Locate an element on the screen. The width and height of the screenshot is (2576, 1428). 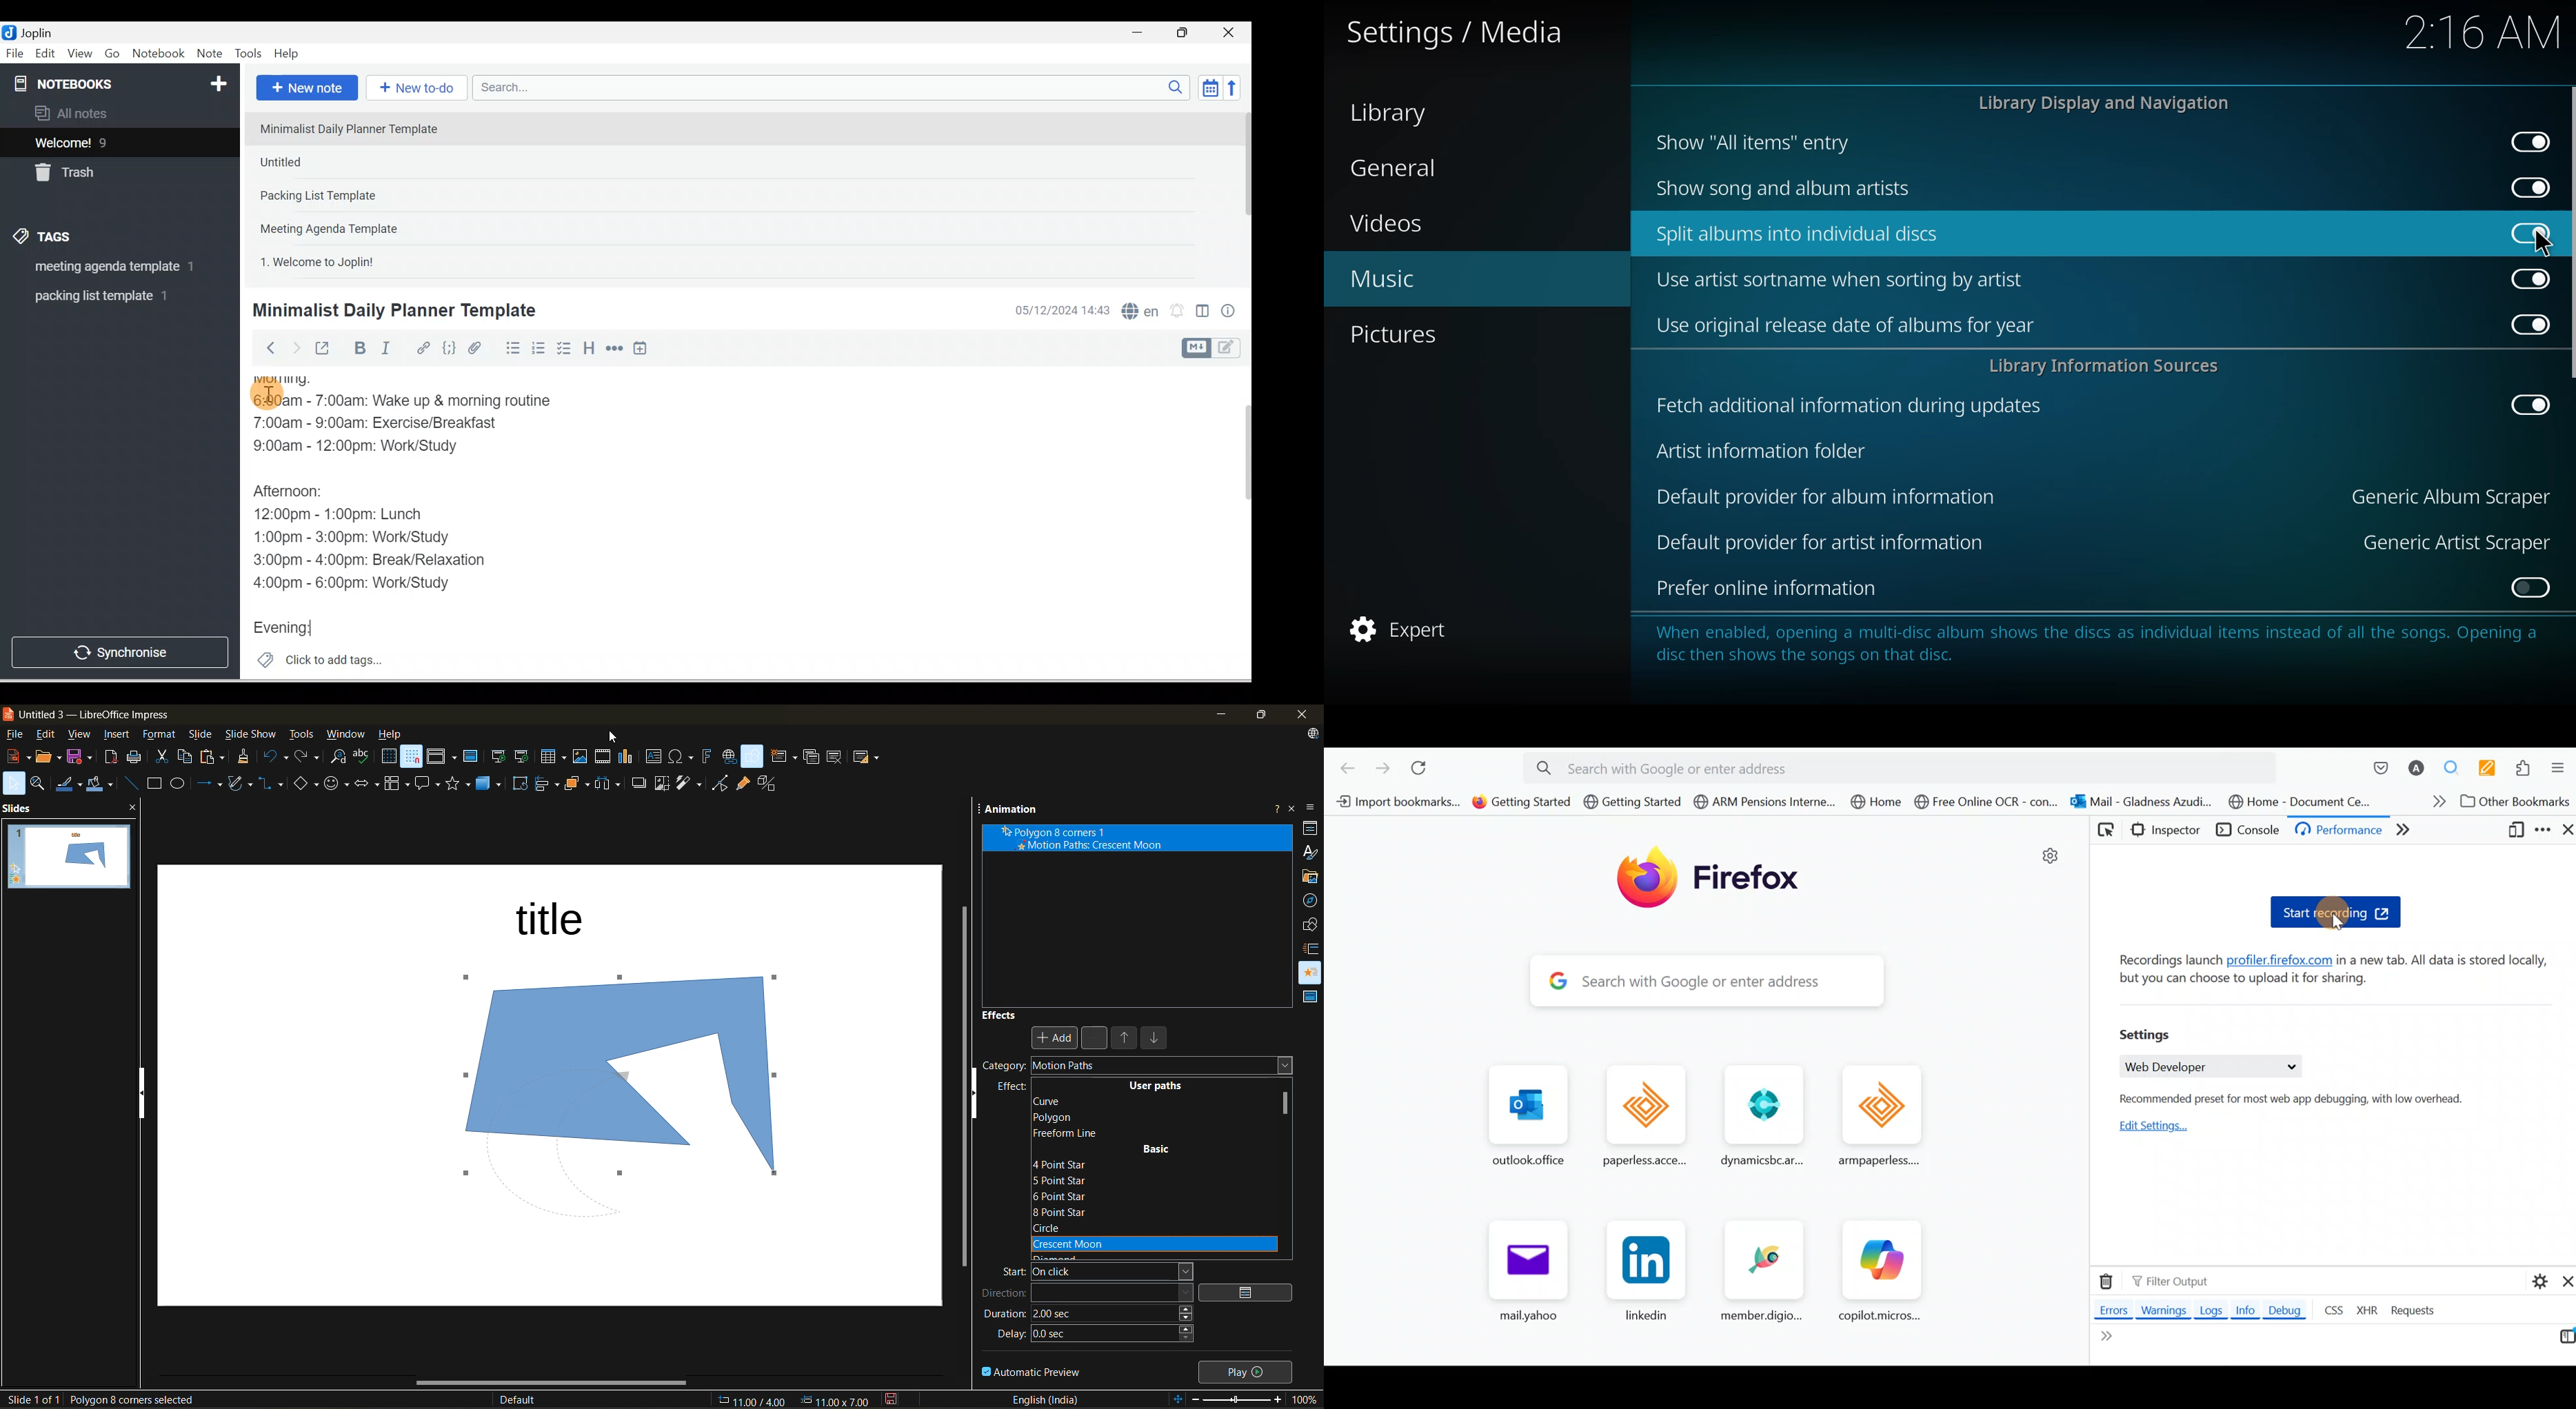
info is located at coordinates (2103, 650).